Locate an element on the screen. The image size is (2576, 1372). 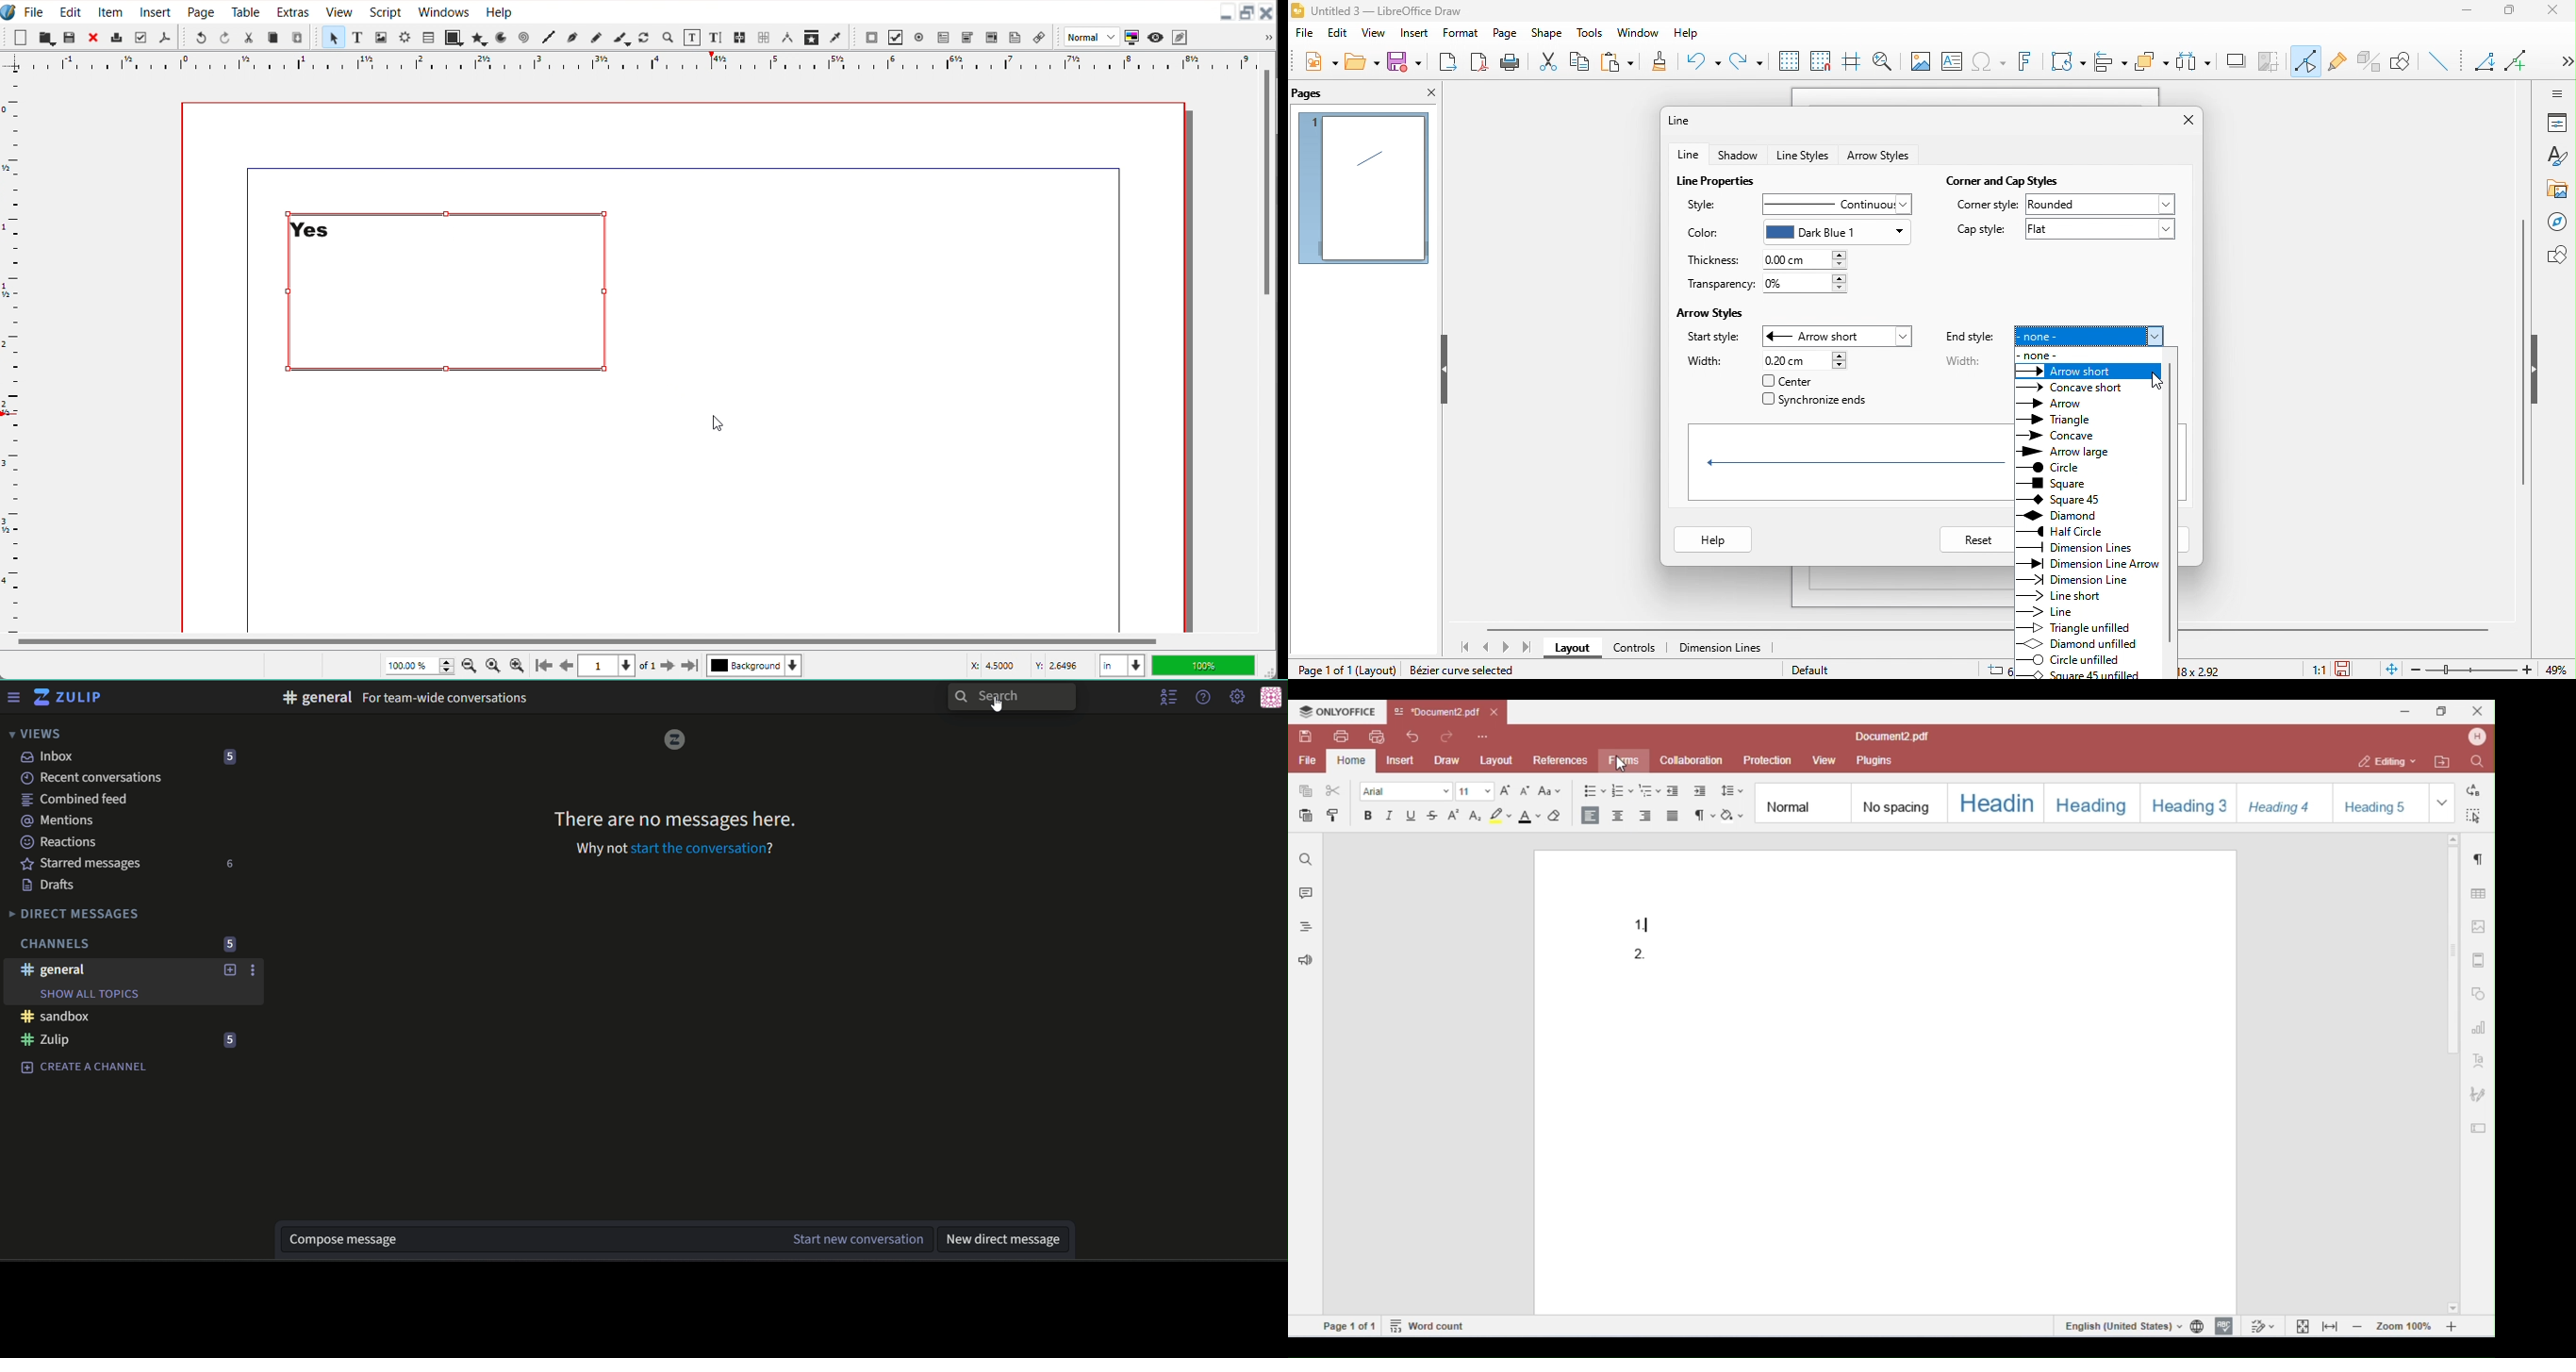
Redo is located at coordinates (224, 37).